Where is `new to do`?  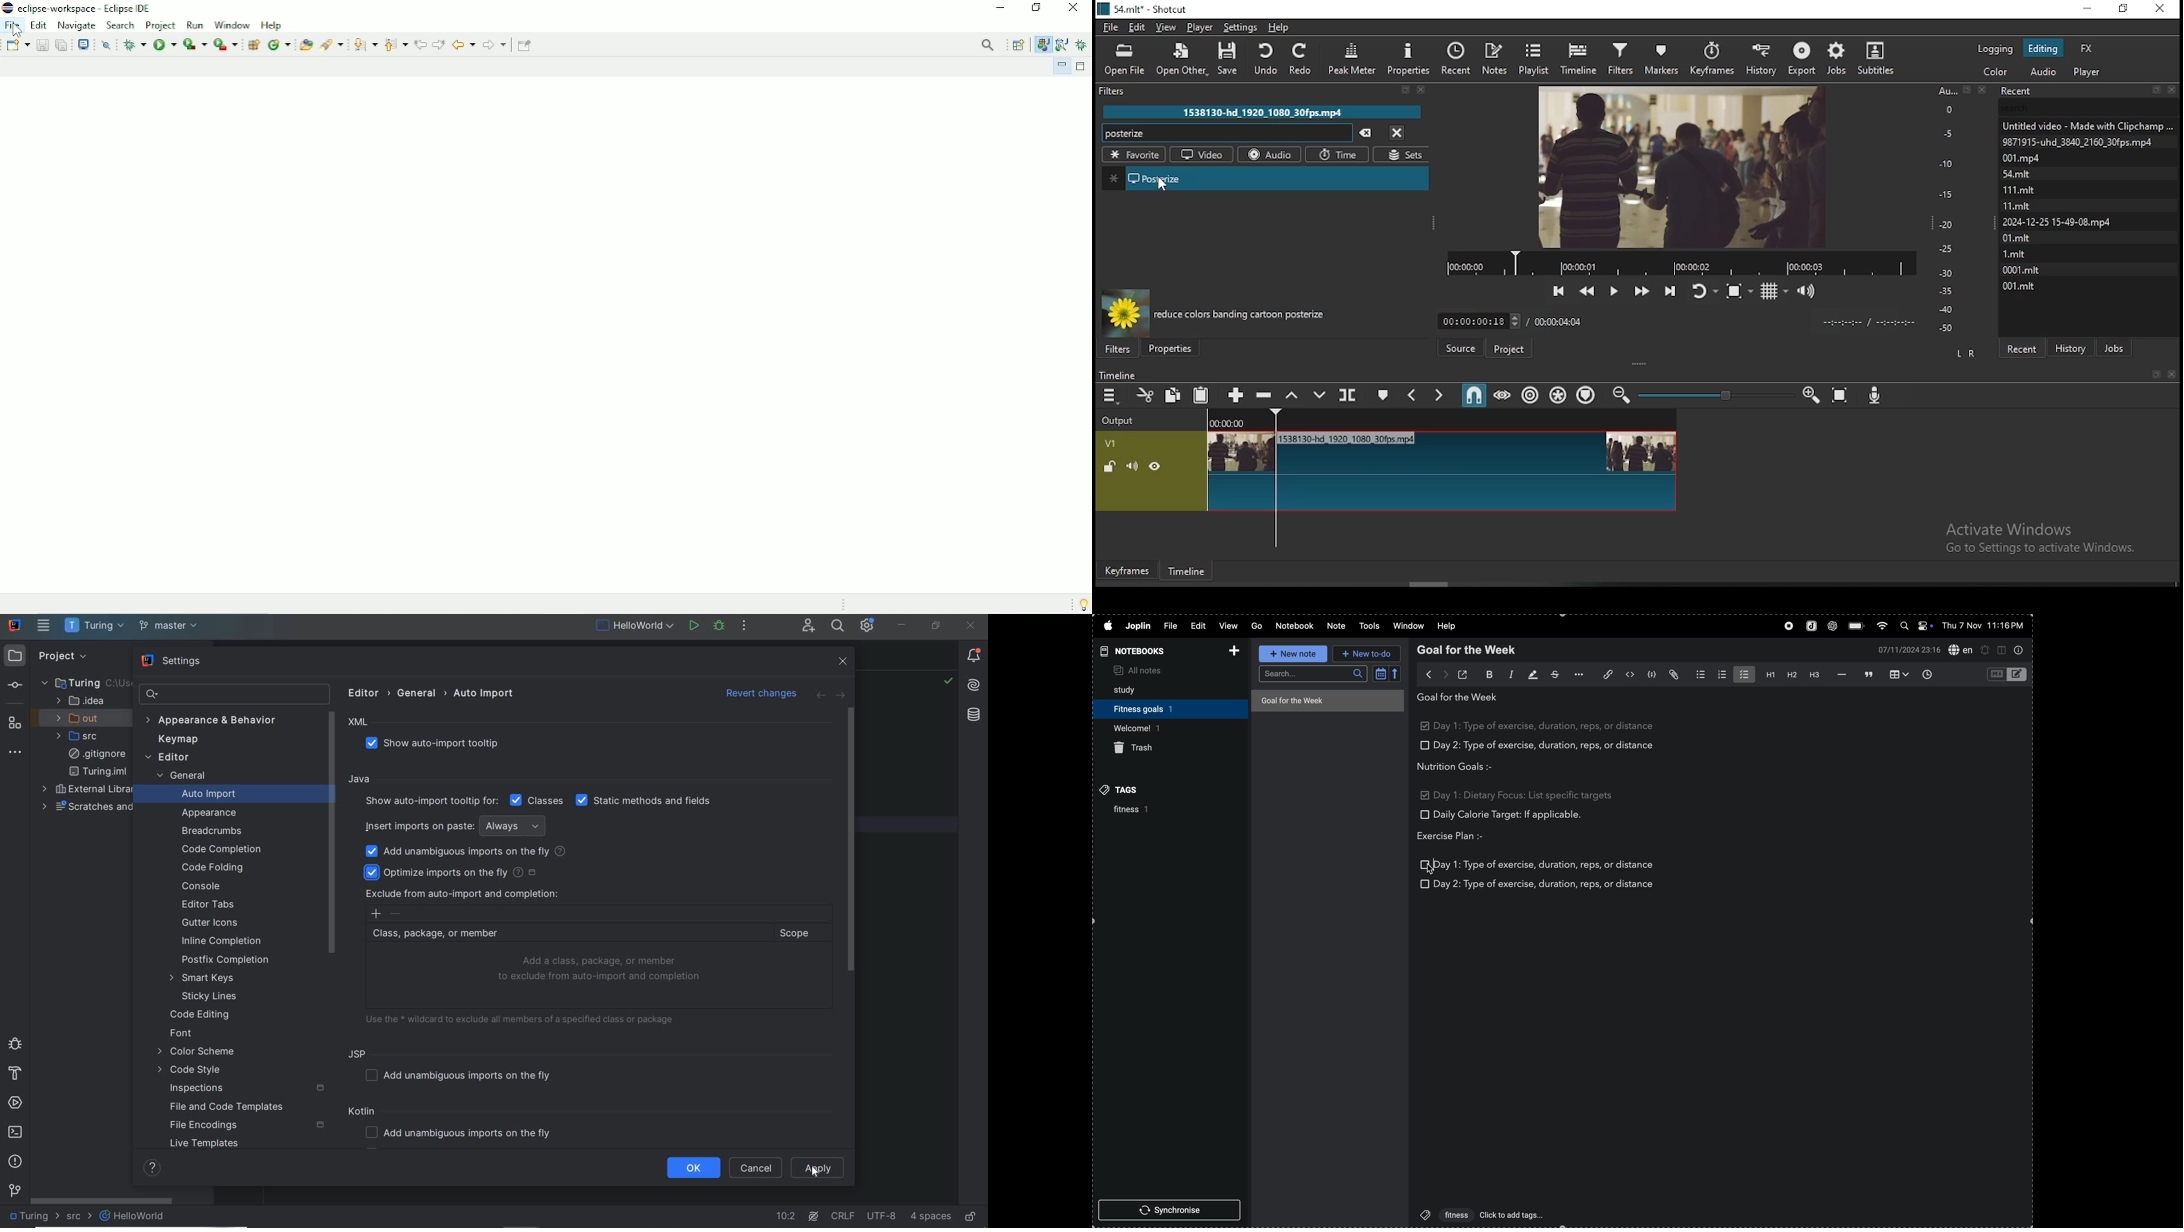
new to do is located at coordinates (1367, 655).